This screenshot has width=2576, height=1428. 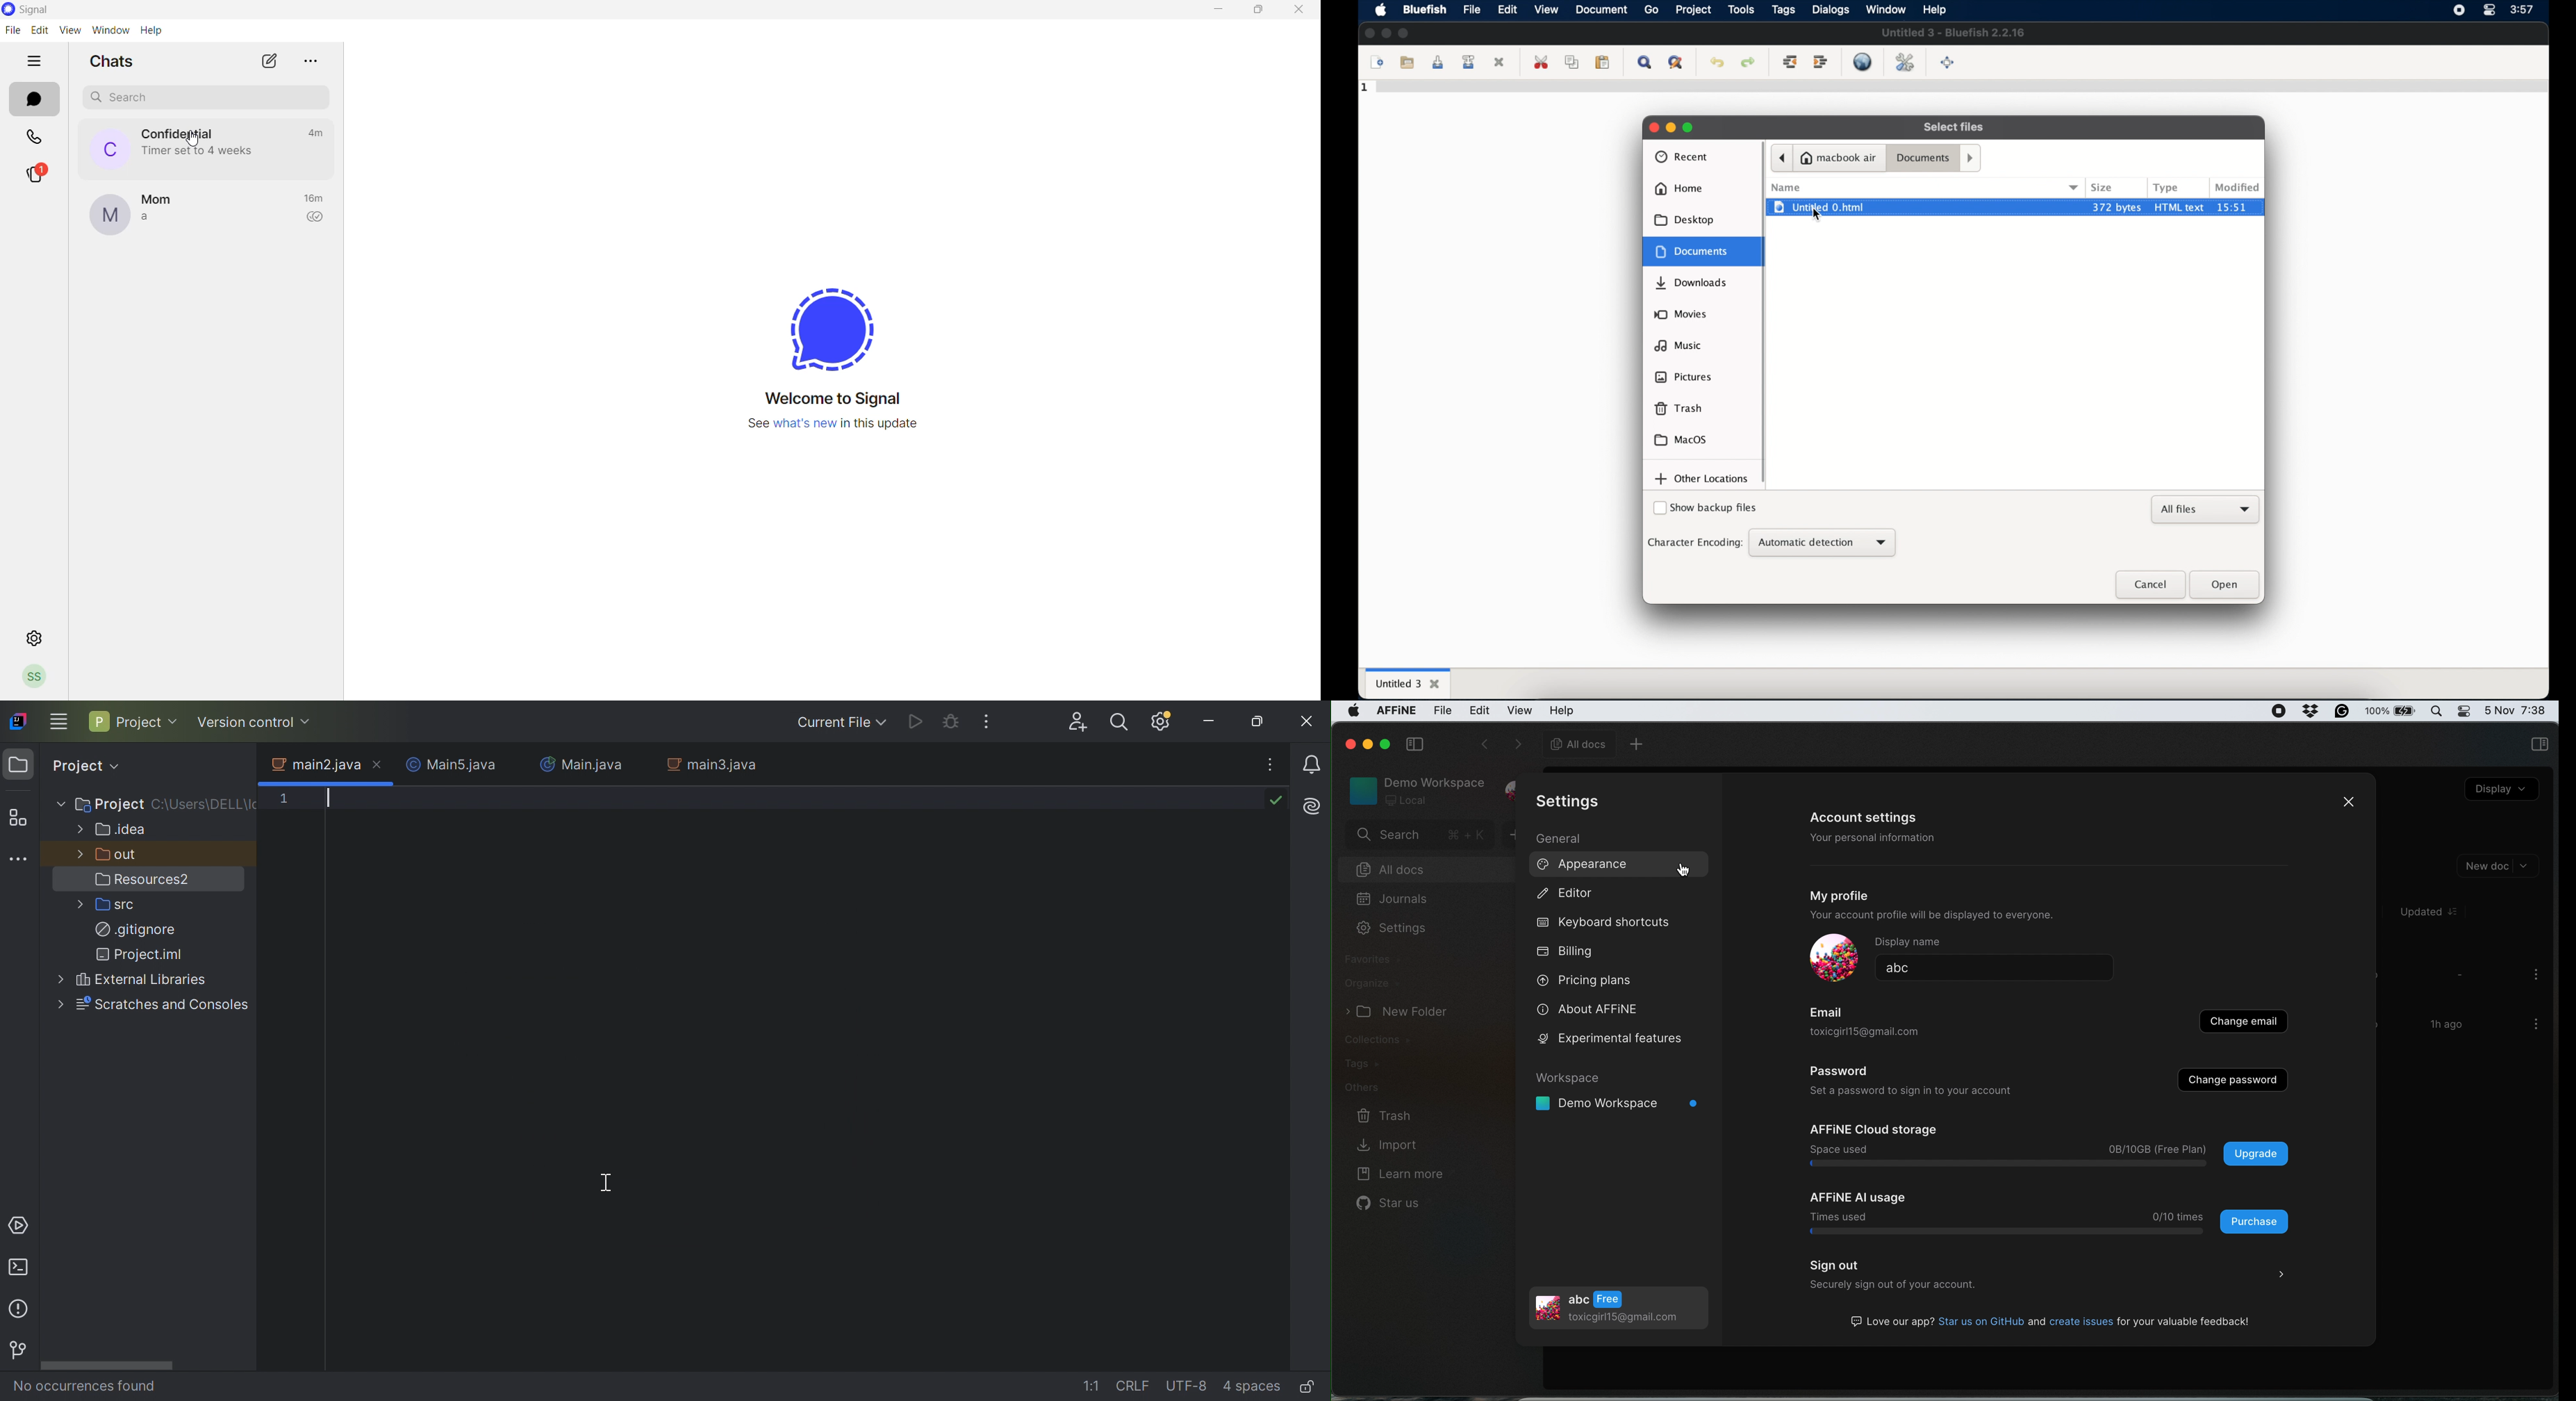 What do you see at coordinates (1675, 63) in the screenshot?
I see `advanced find and replace` at bounding box center [1675, 63].